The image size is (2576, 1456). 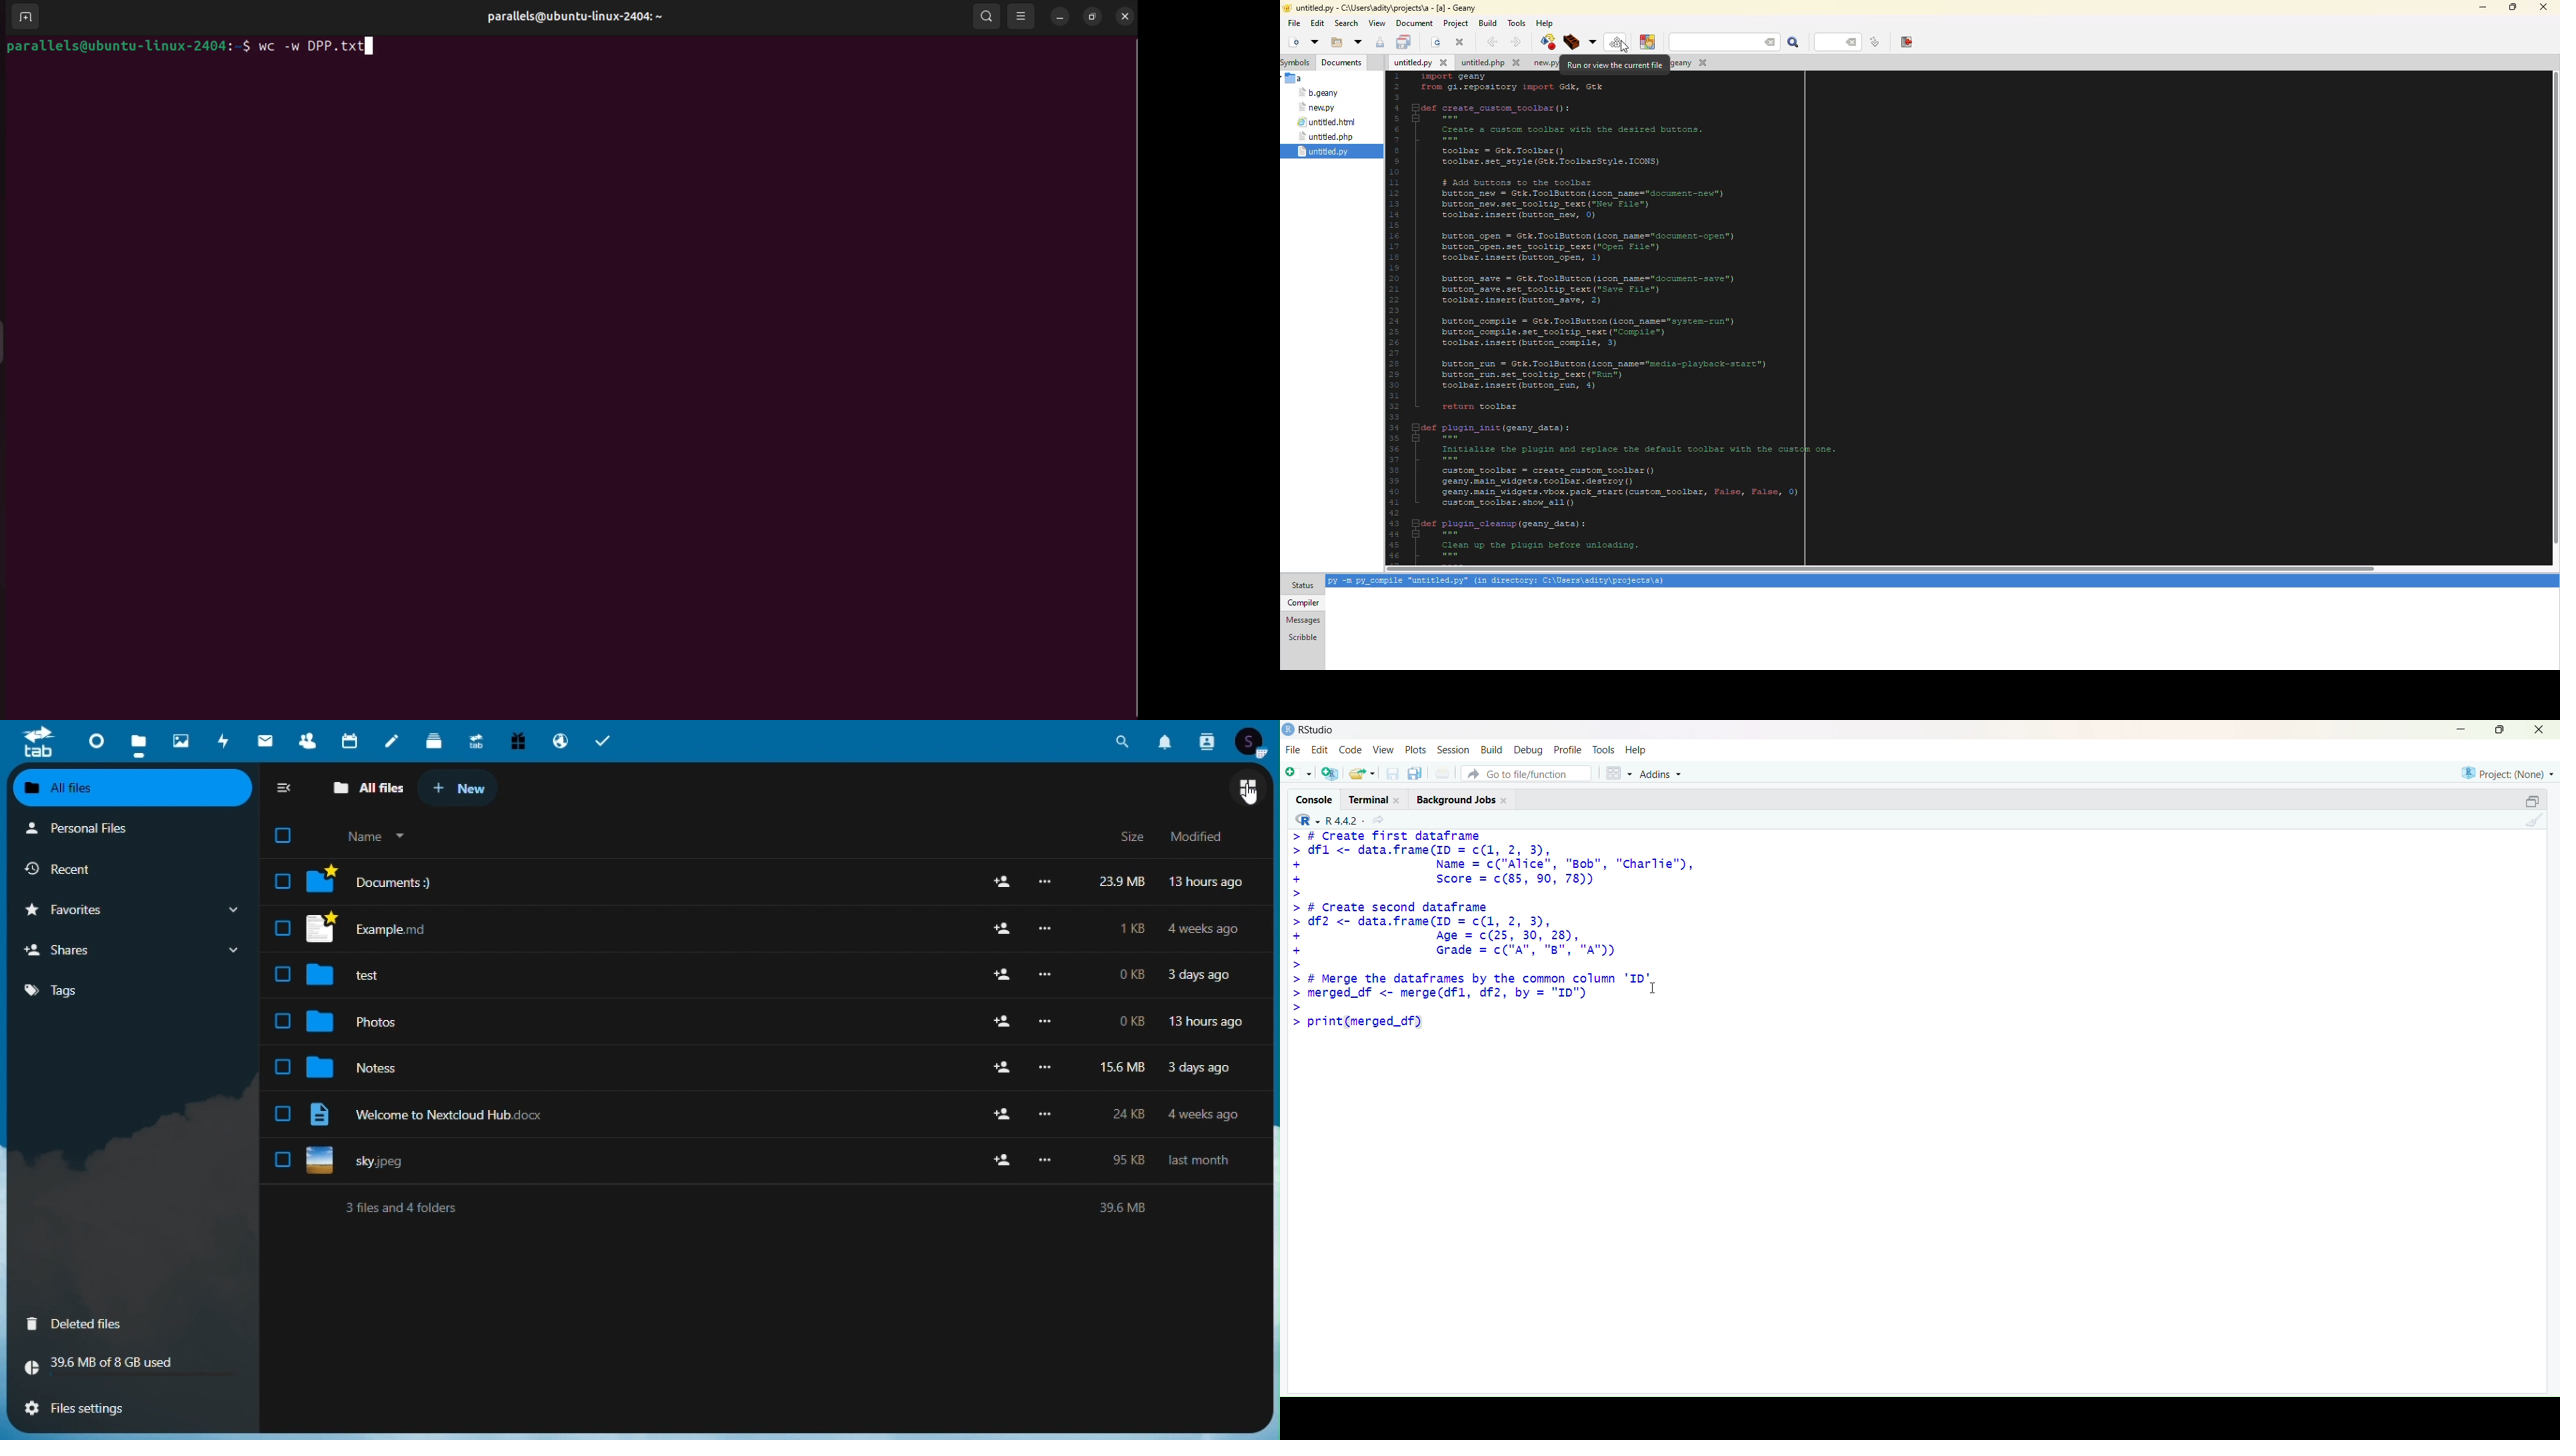 I want to click on text, so click(x=778, y=1209).